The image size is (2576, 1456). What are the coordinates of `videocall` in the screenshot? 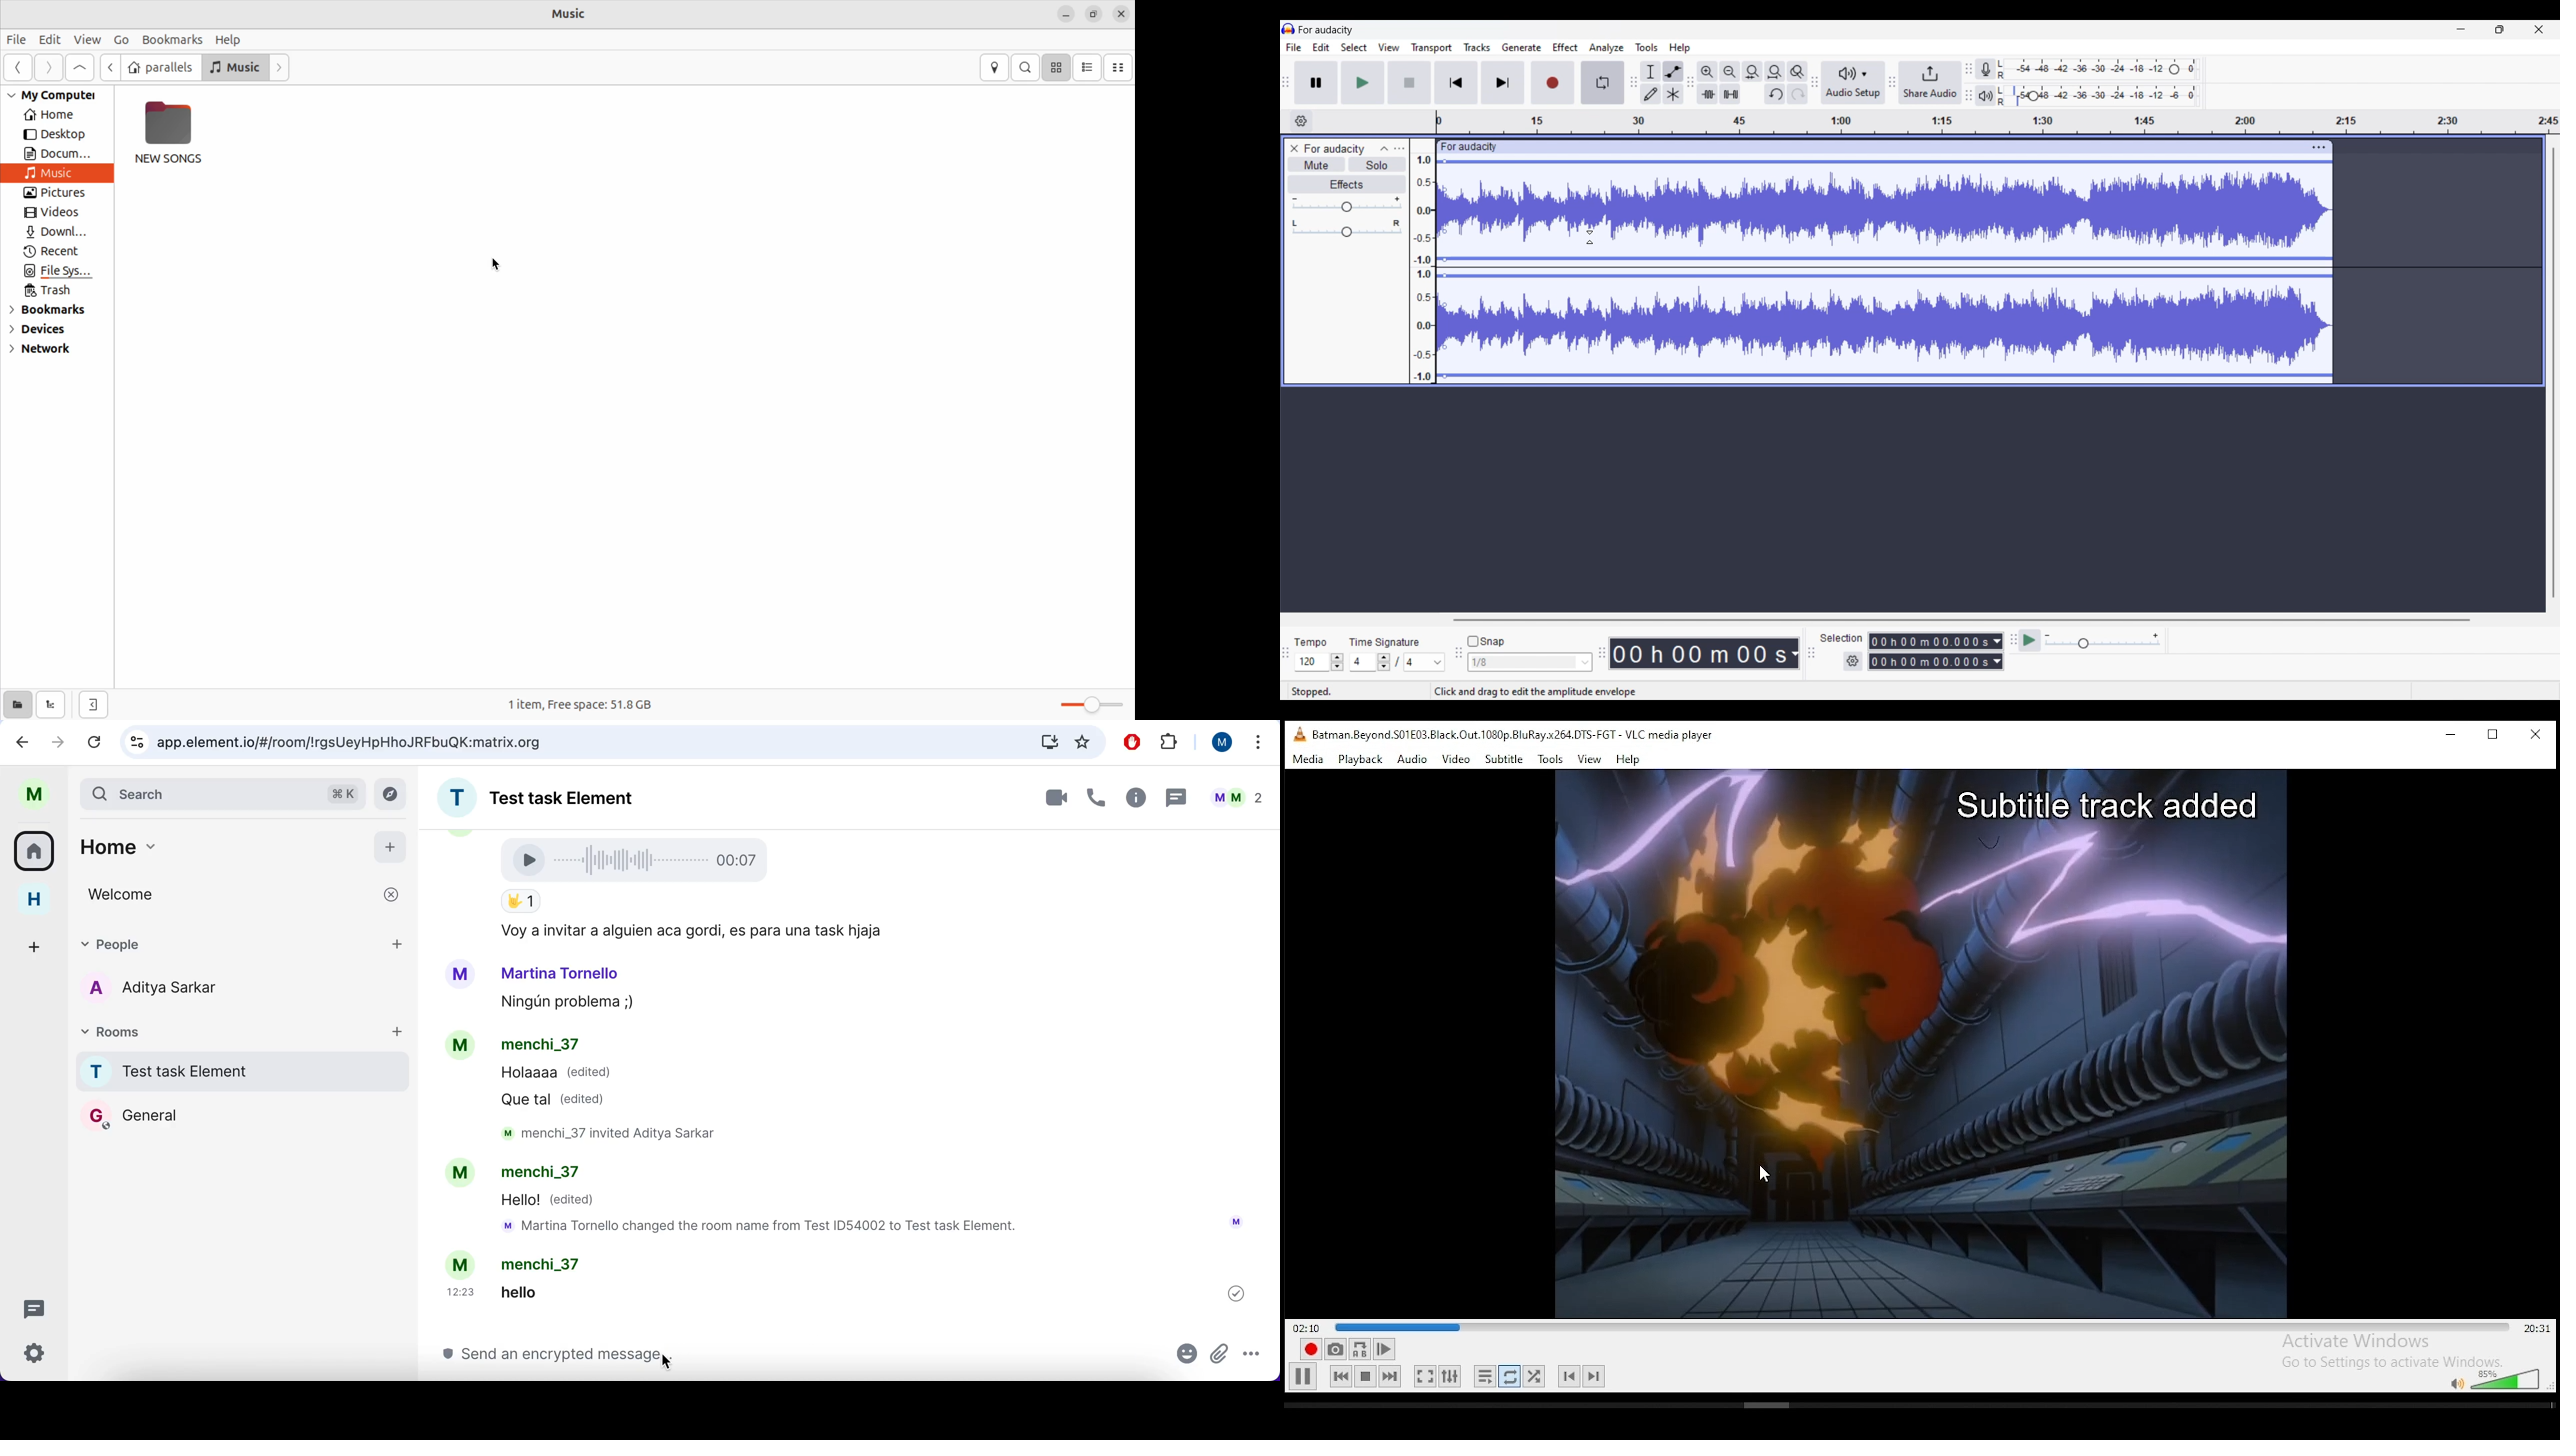 It's located at (1055, 797).